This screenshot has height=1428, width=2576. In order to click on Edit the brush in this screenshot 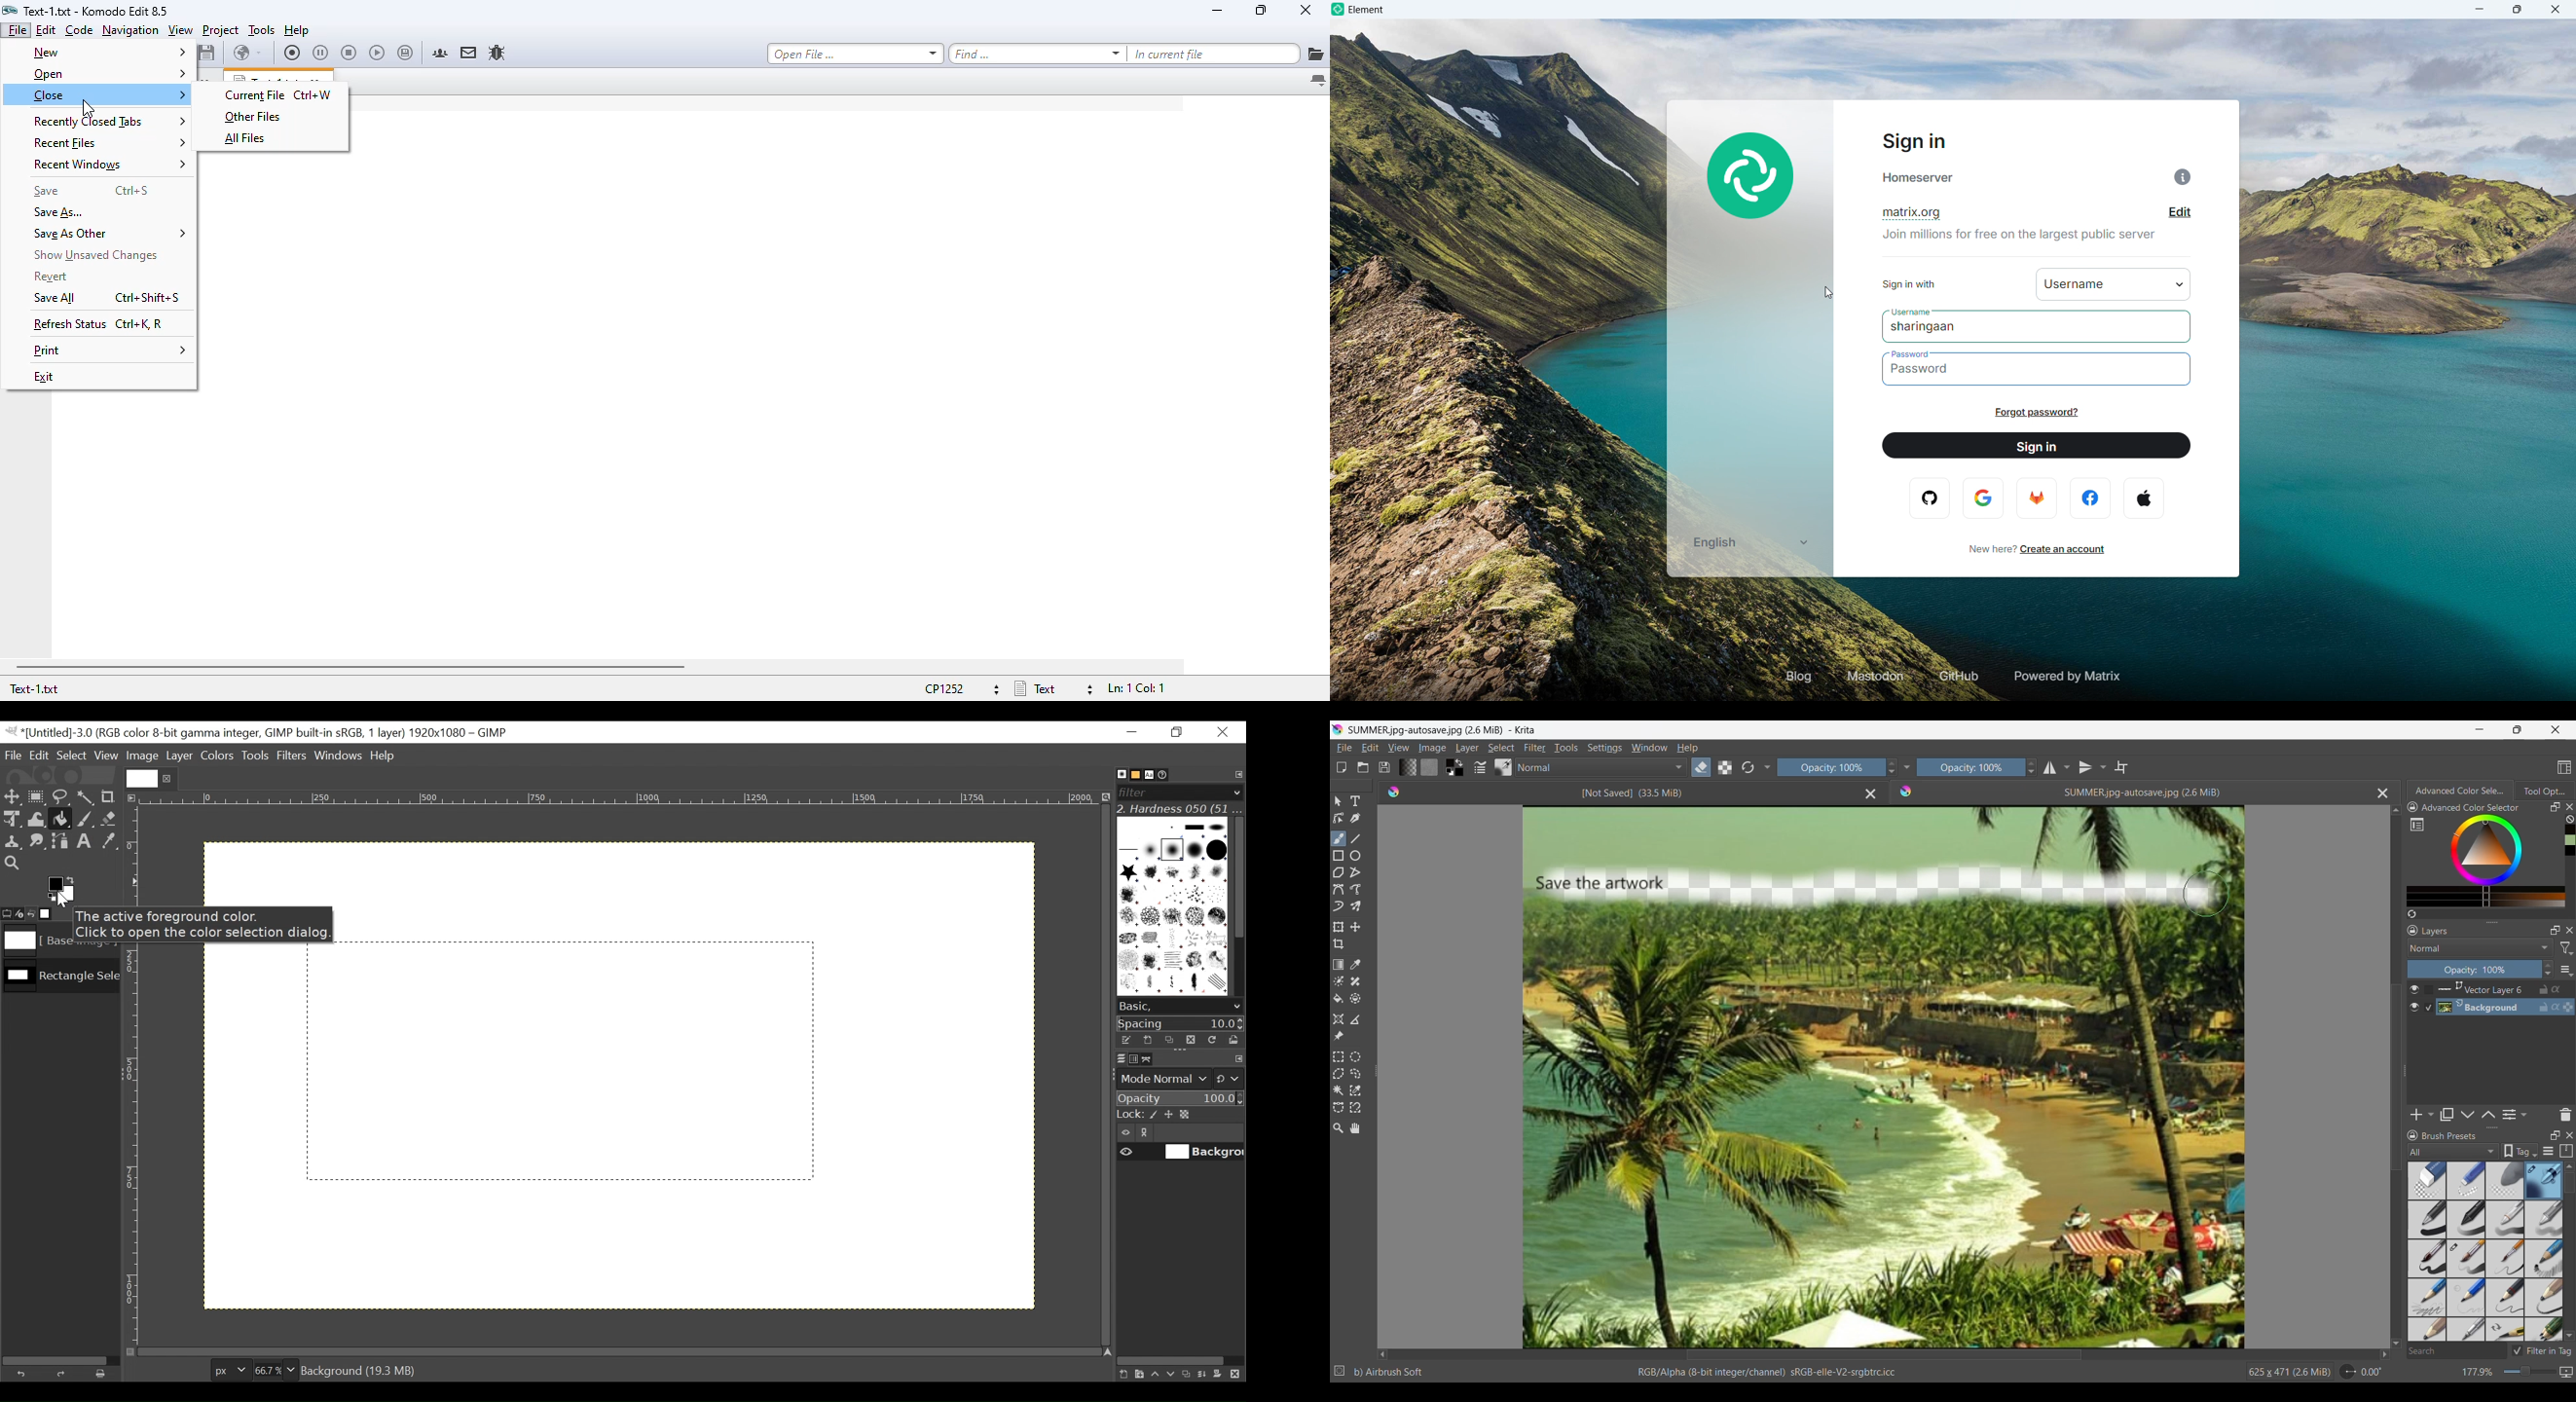, I will do `click(1125, 1040)`.